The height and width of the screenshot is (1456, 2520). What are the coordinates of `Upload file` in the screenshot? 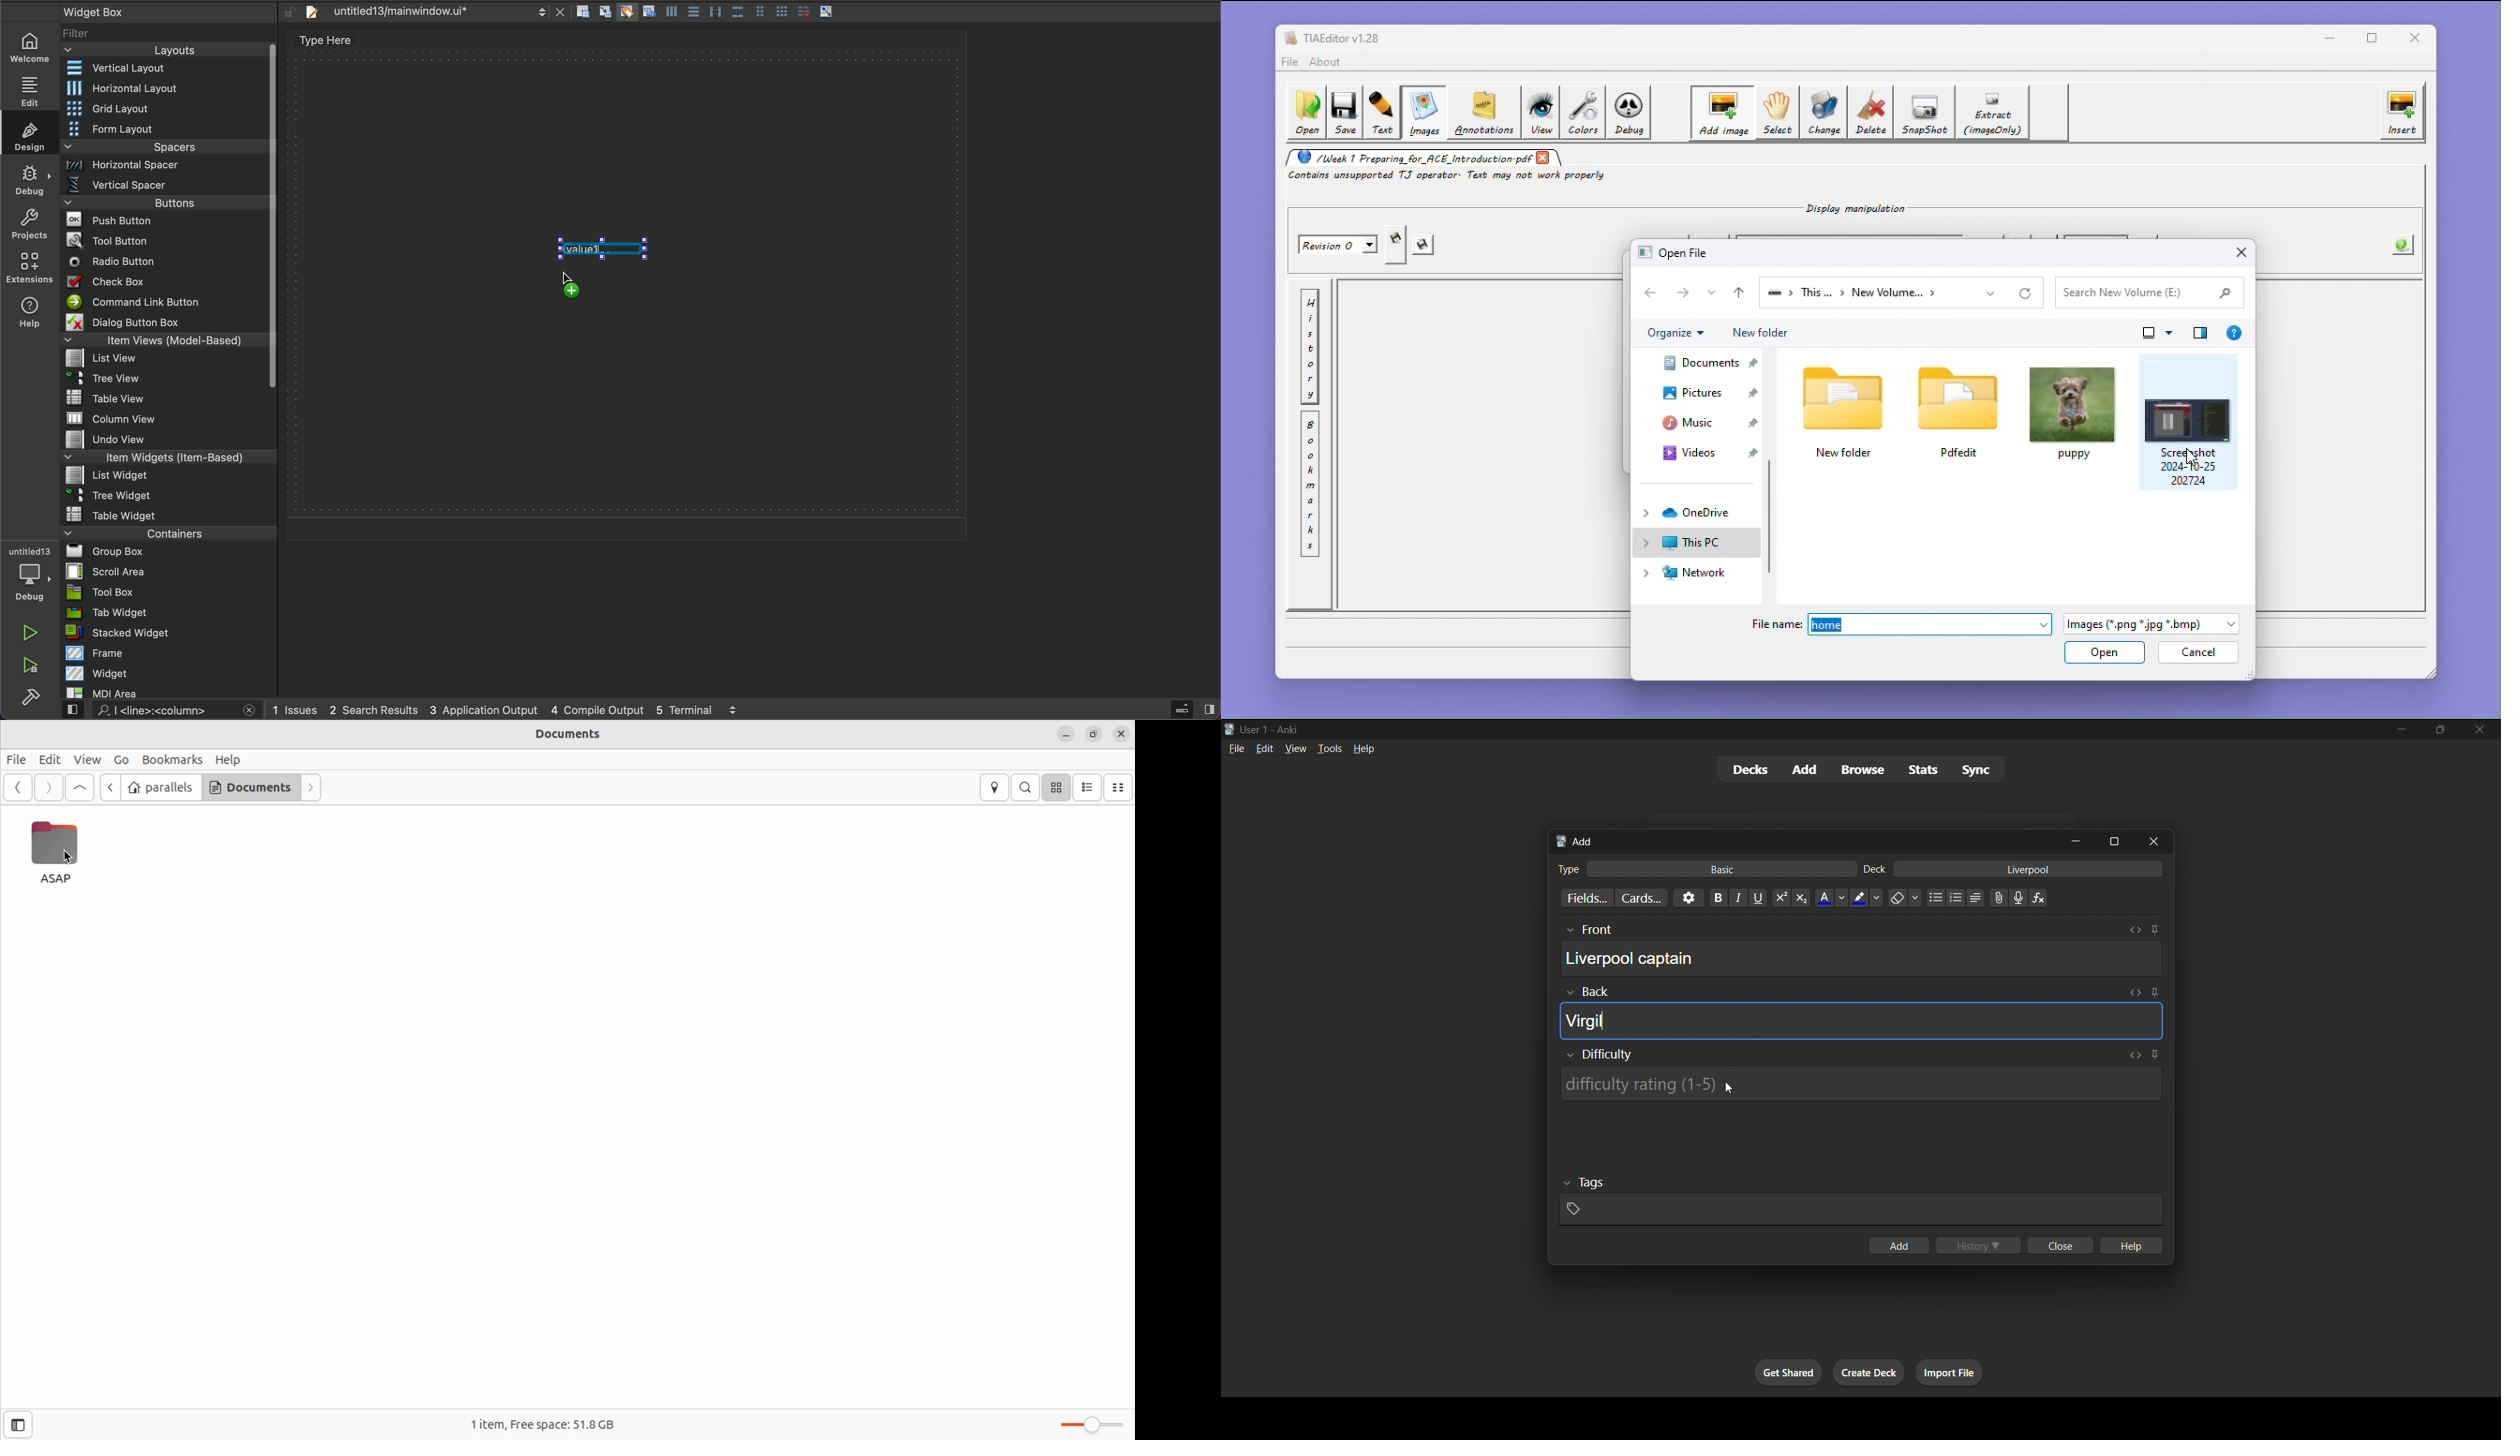 It's located at (1999, 898).